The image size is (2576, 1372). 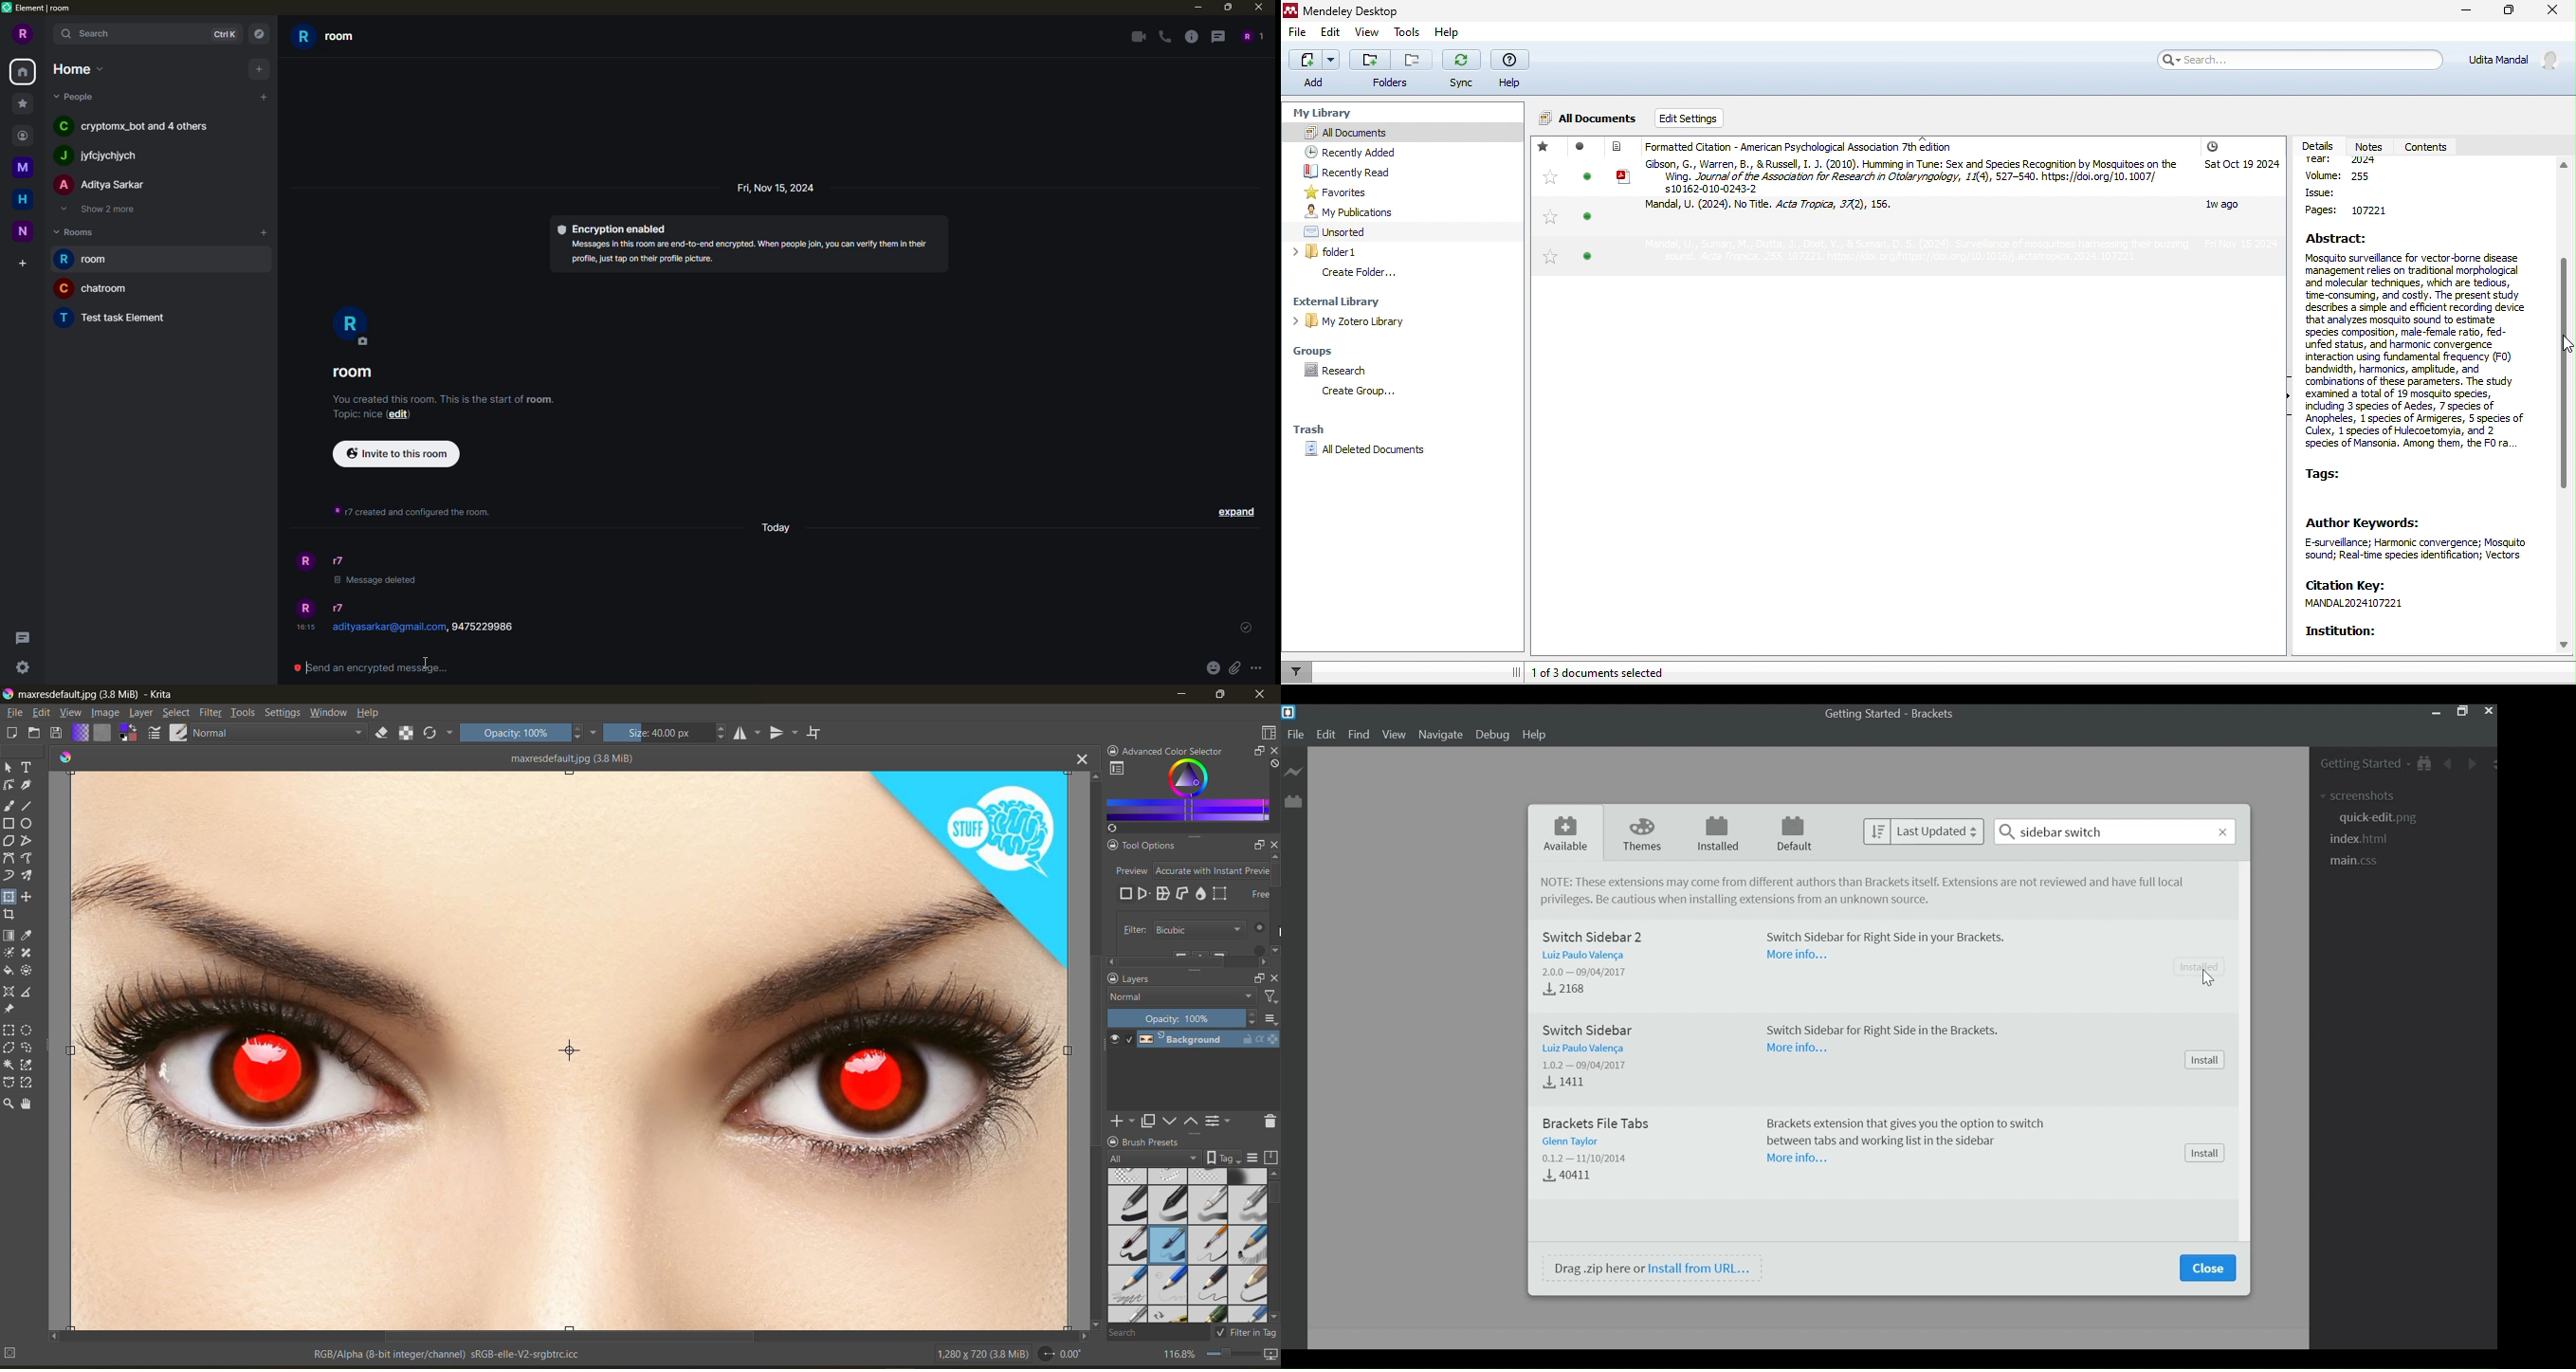 What do you see at coordinates (1153, 1157) in the screenshot?
I see `tag` at bounding box center [1153, 1157].